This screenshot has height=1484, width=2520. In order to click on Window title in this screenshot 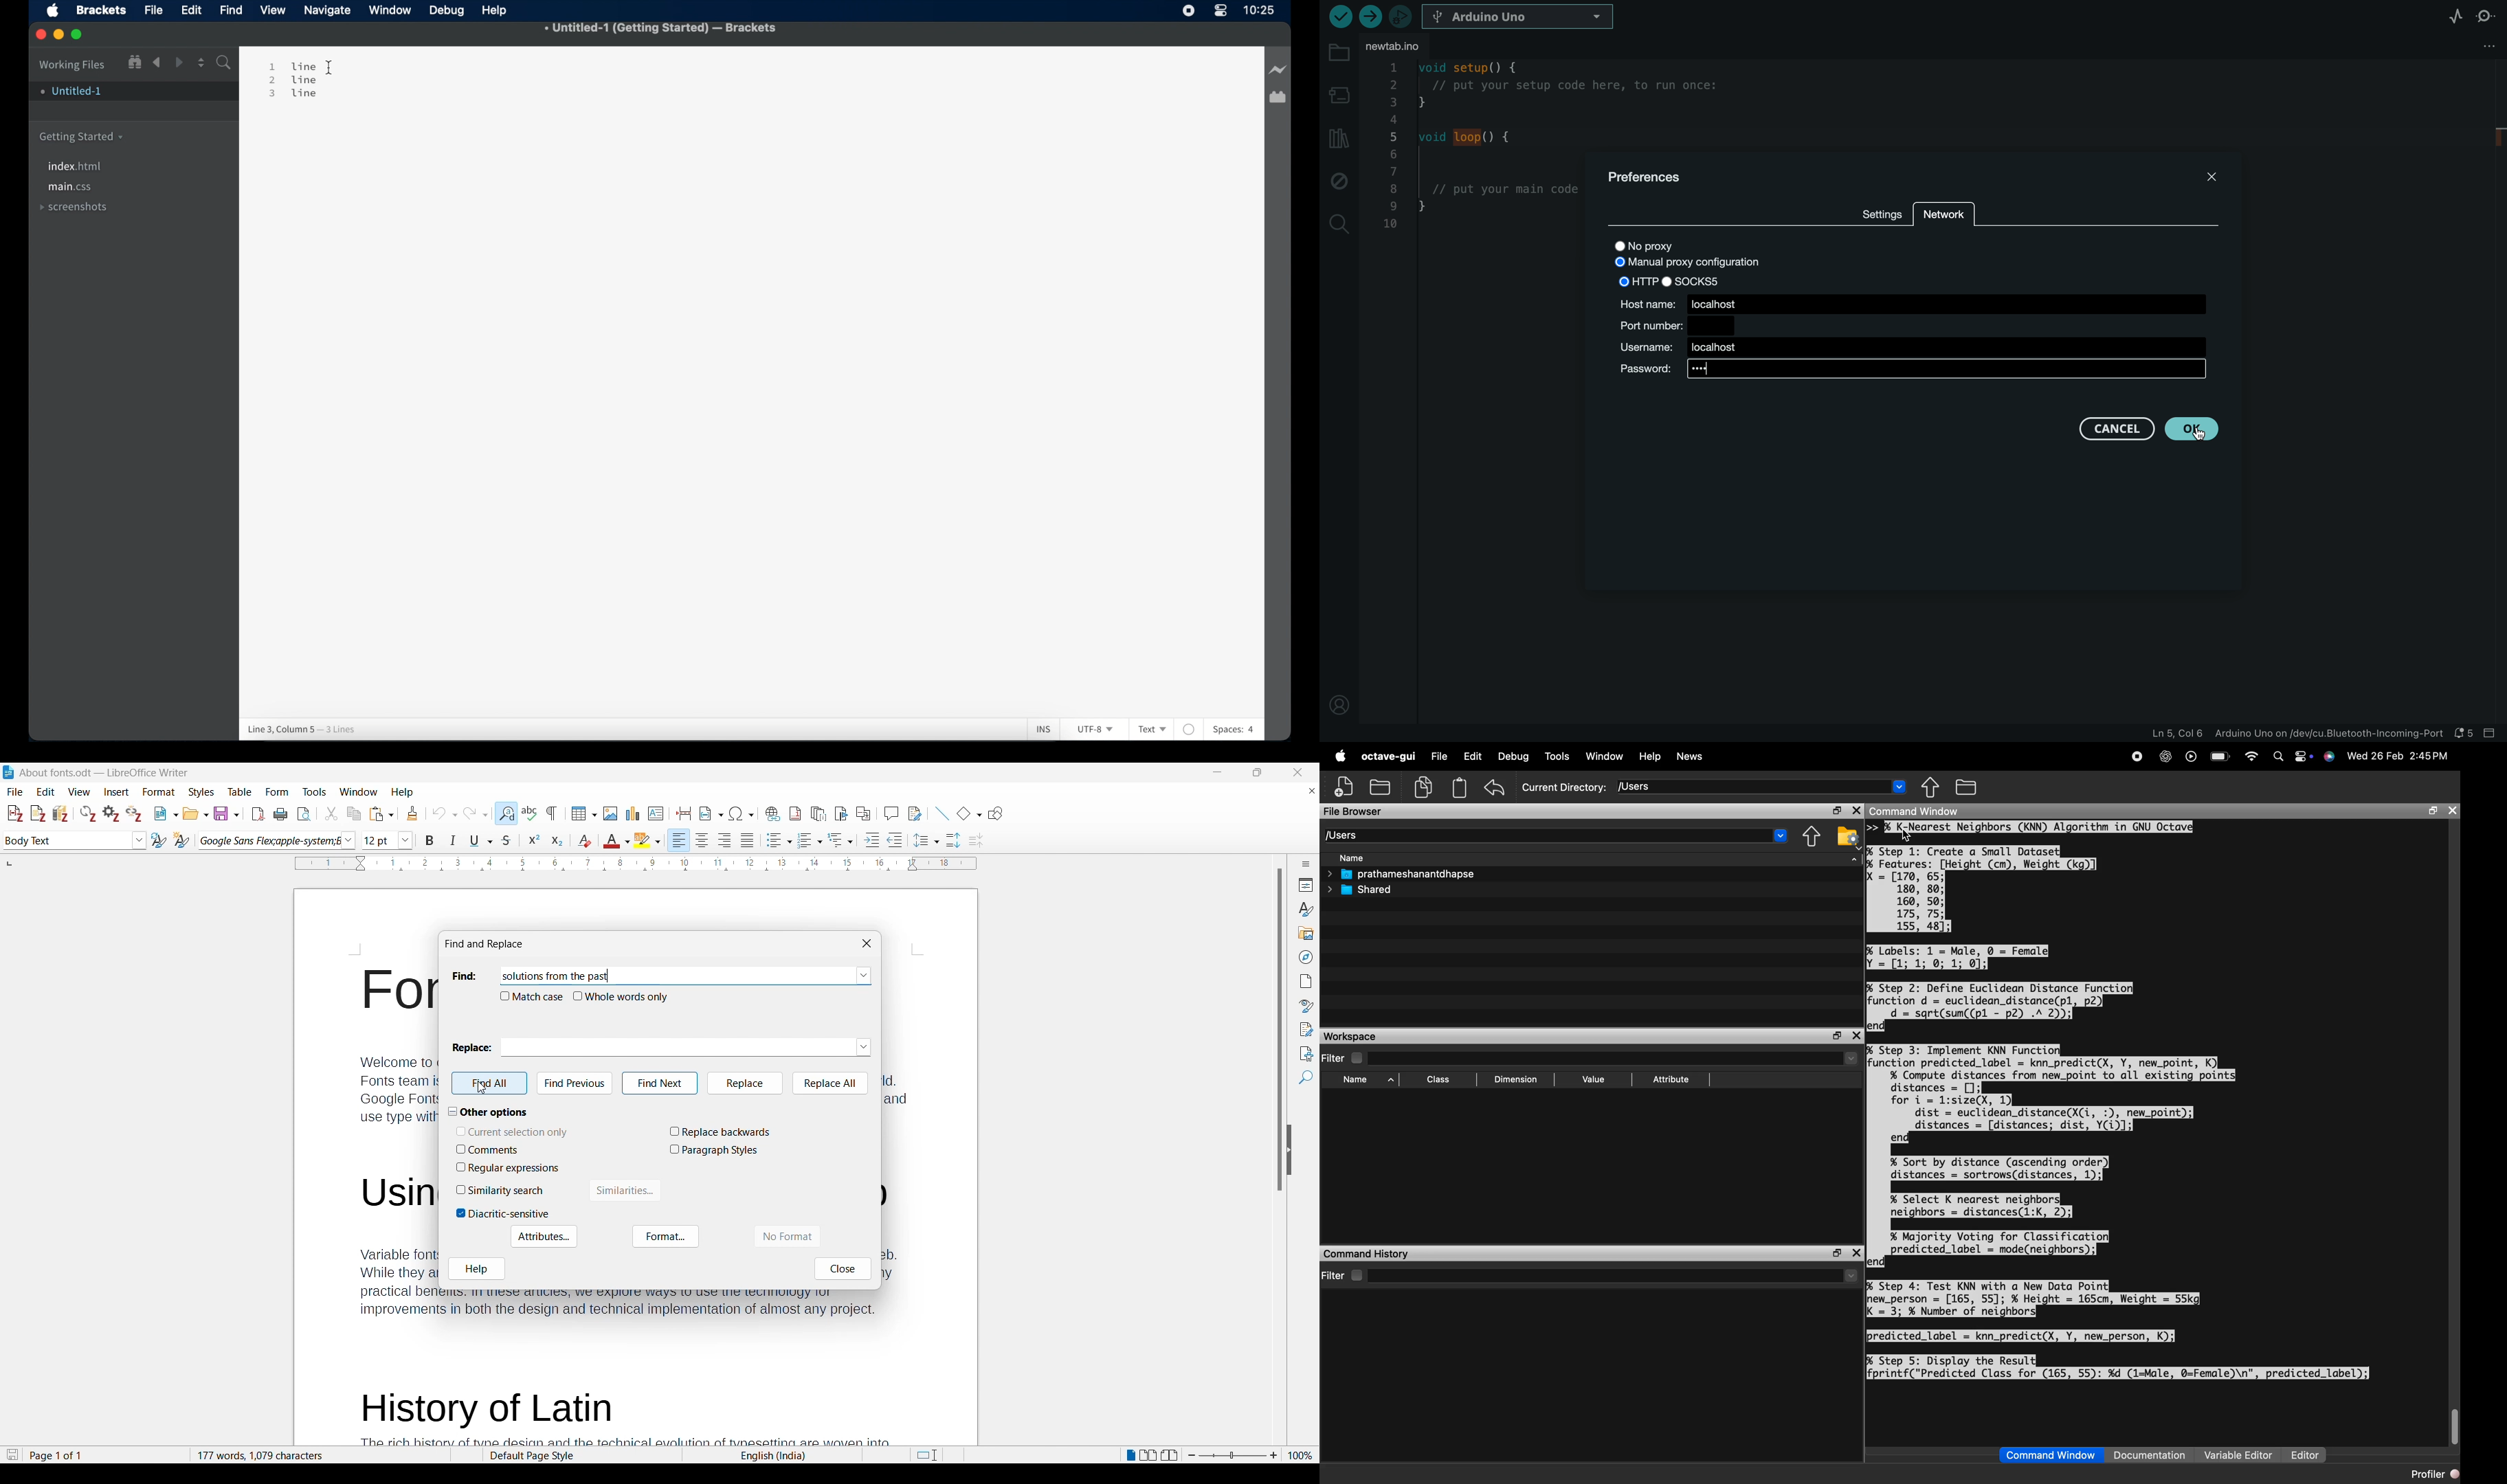, I will do `click(485, 944)`.